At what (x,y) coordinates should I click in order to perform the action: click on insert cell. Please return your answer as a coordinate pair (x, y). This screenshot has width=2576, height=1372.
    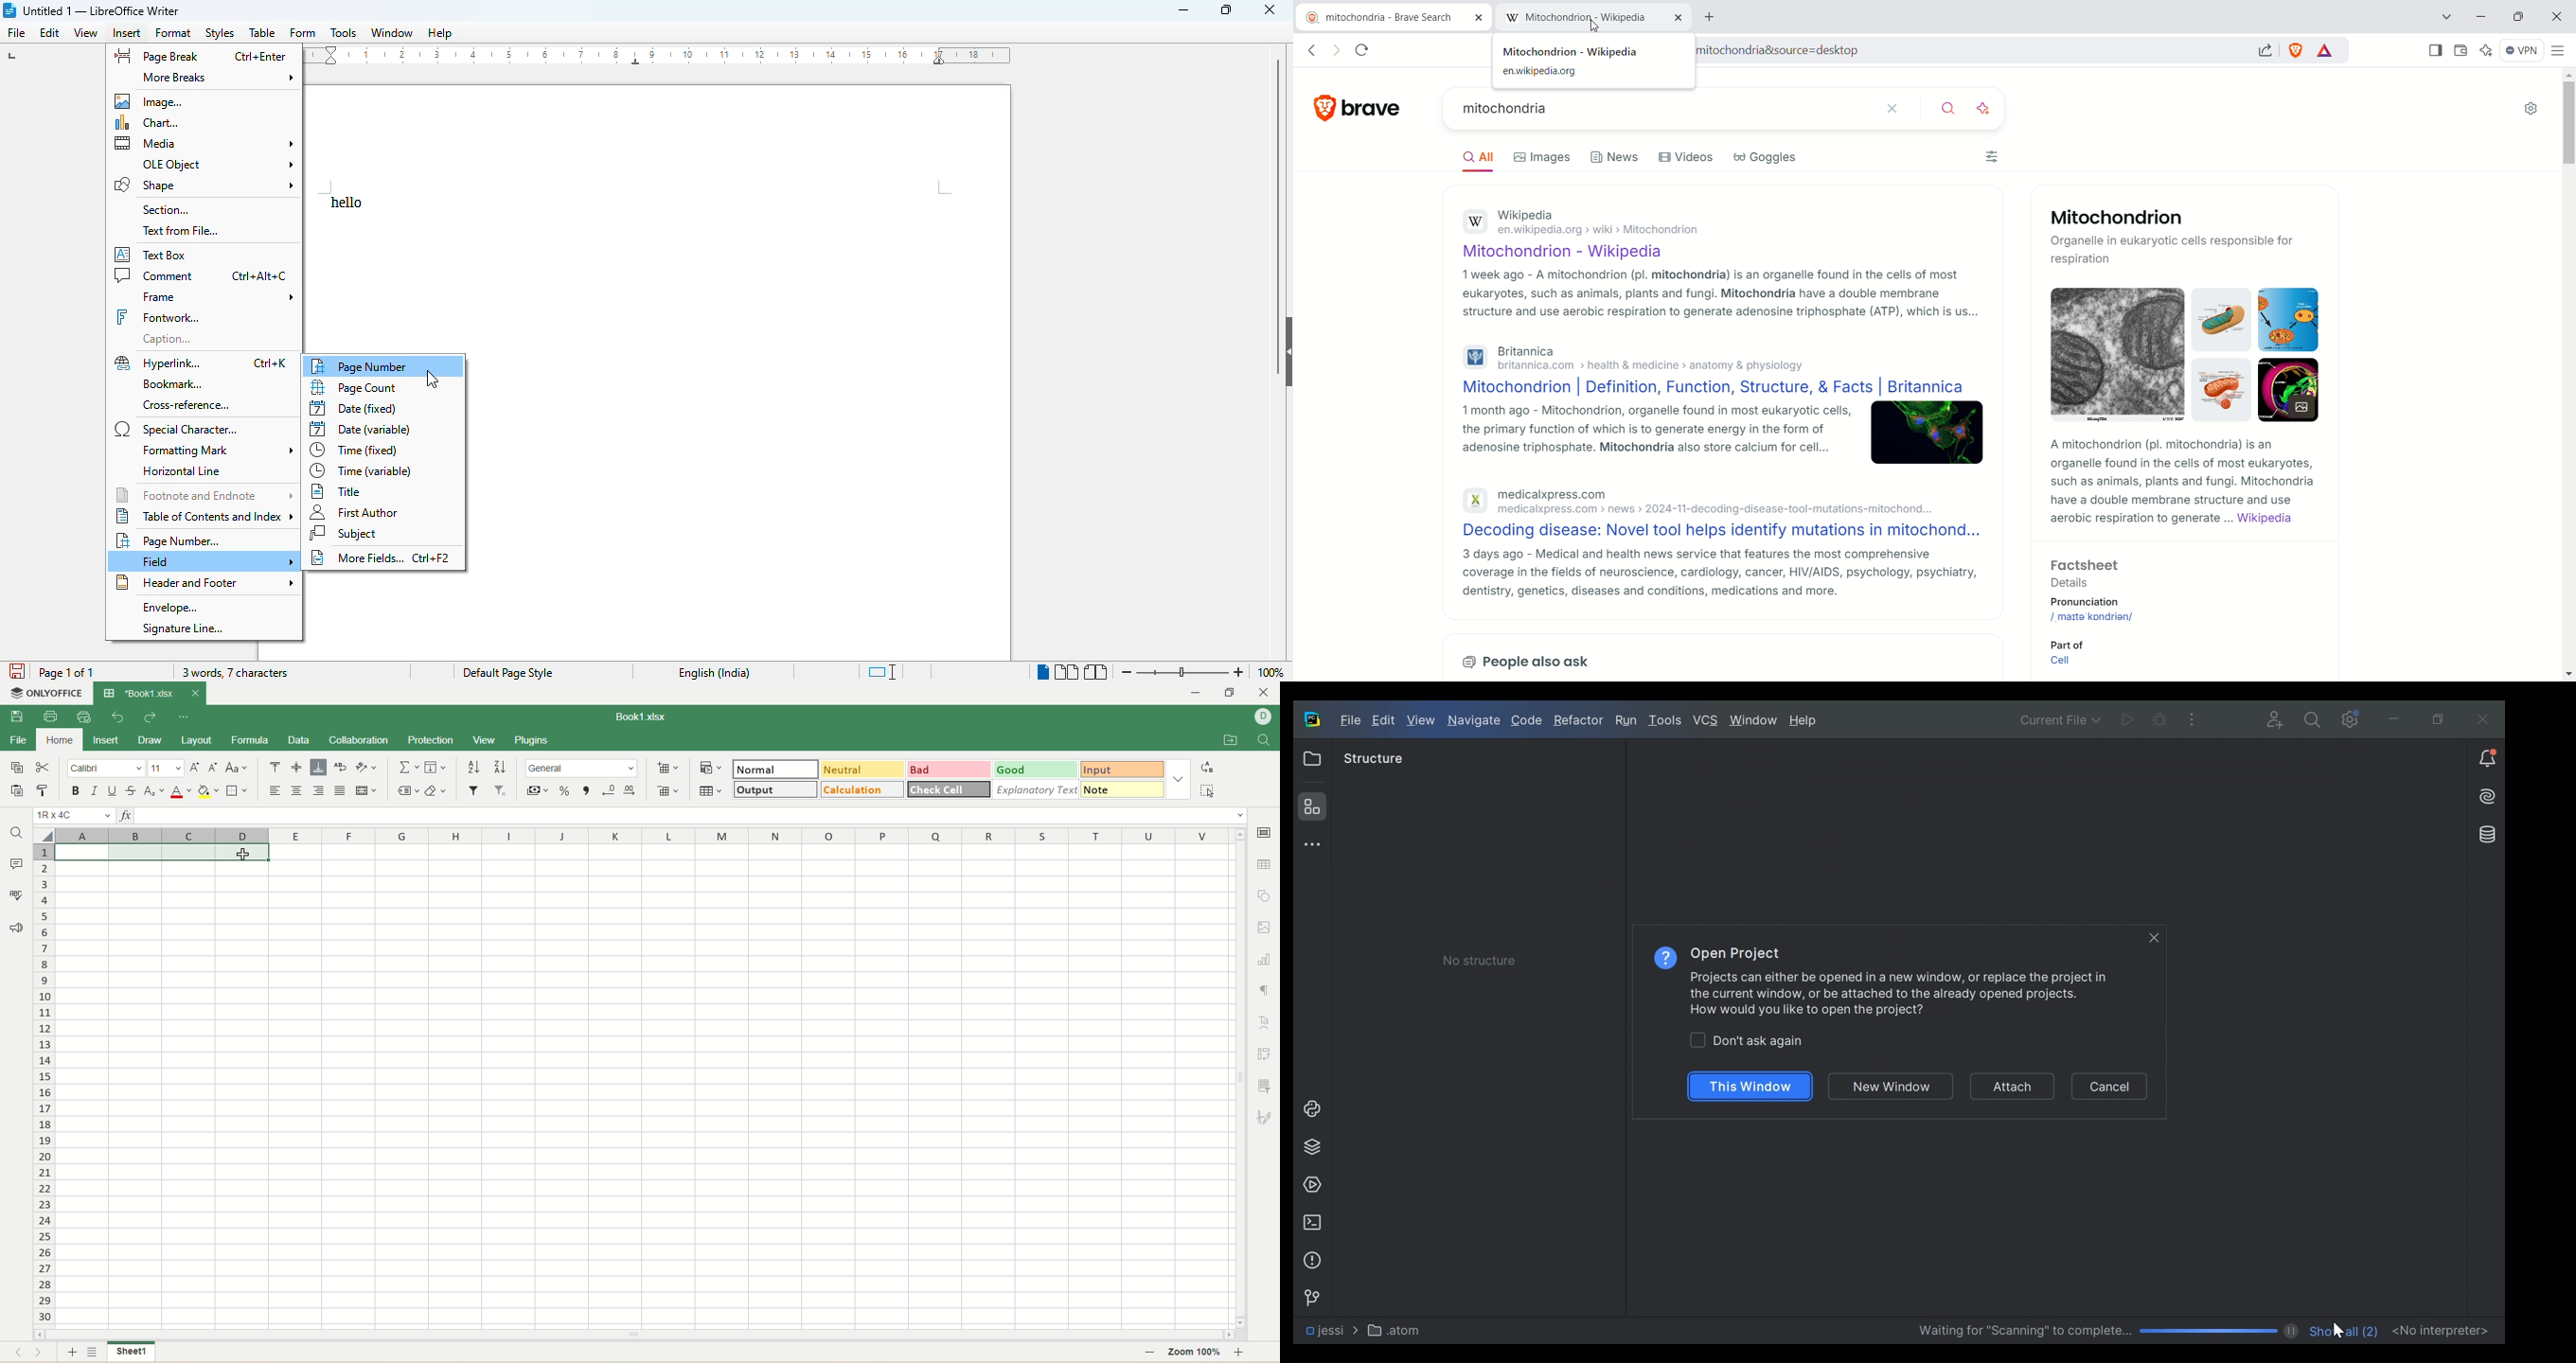
    Looking at the image, I should click on (668, 769).